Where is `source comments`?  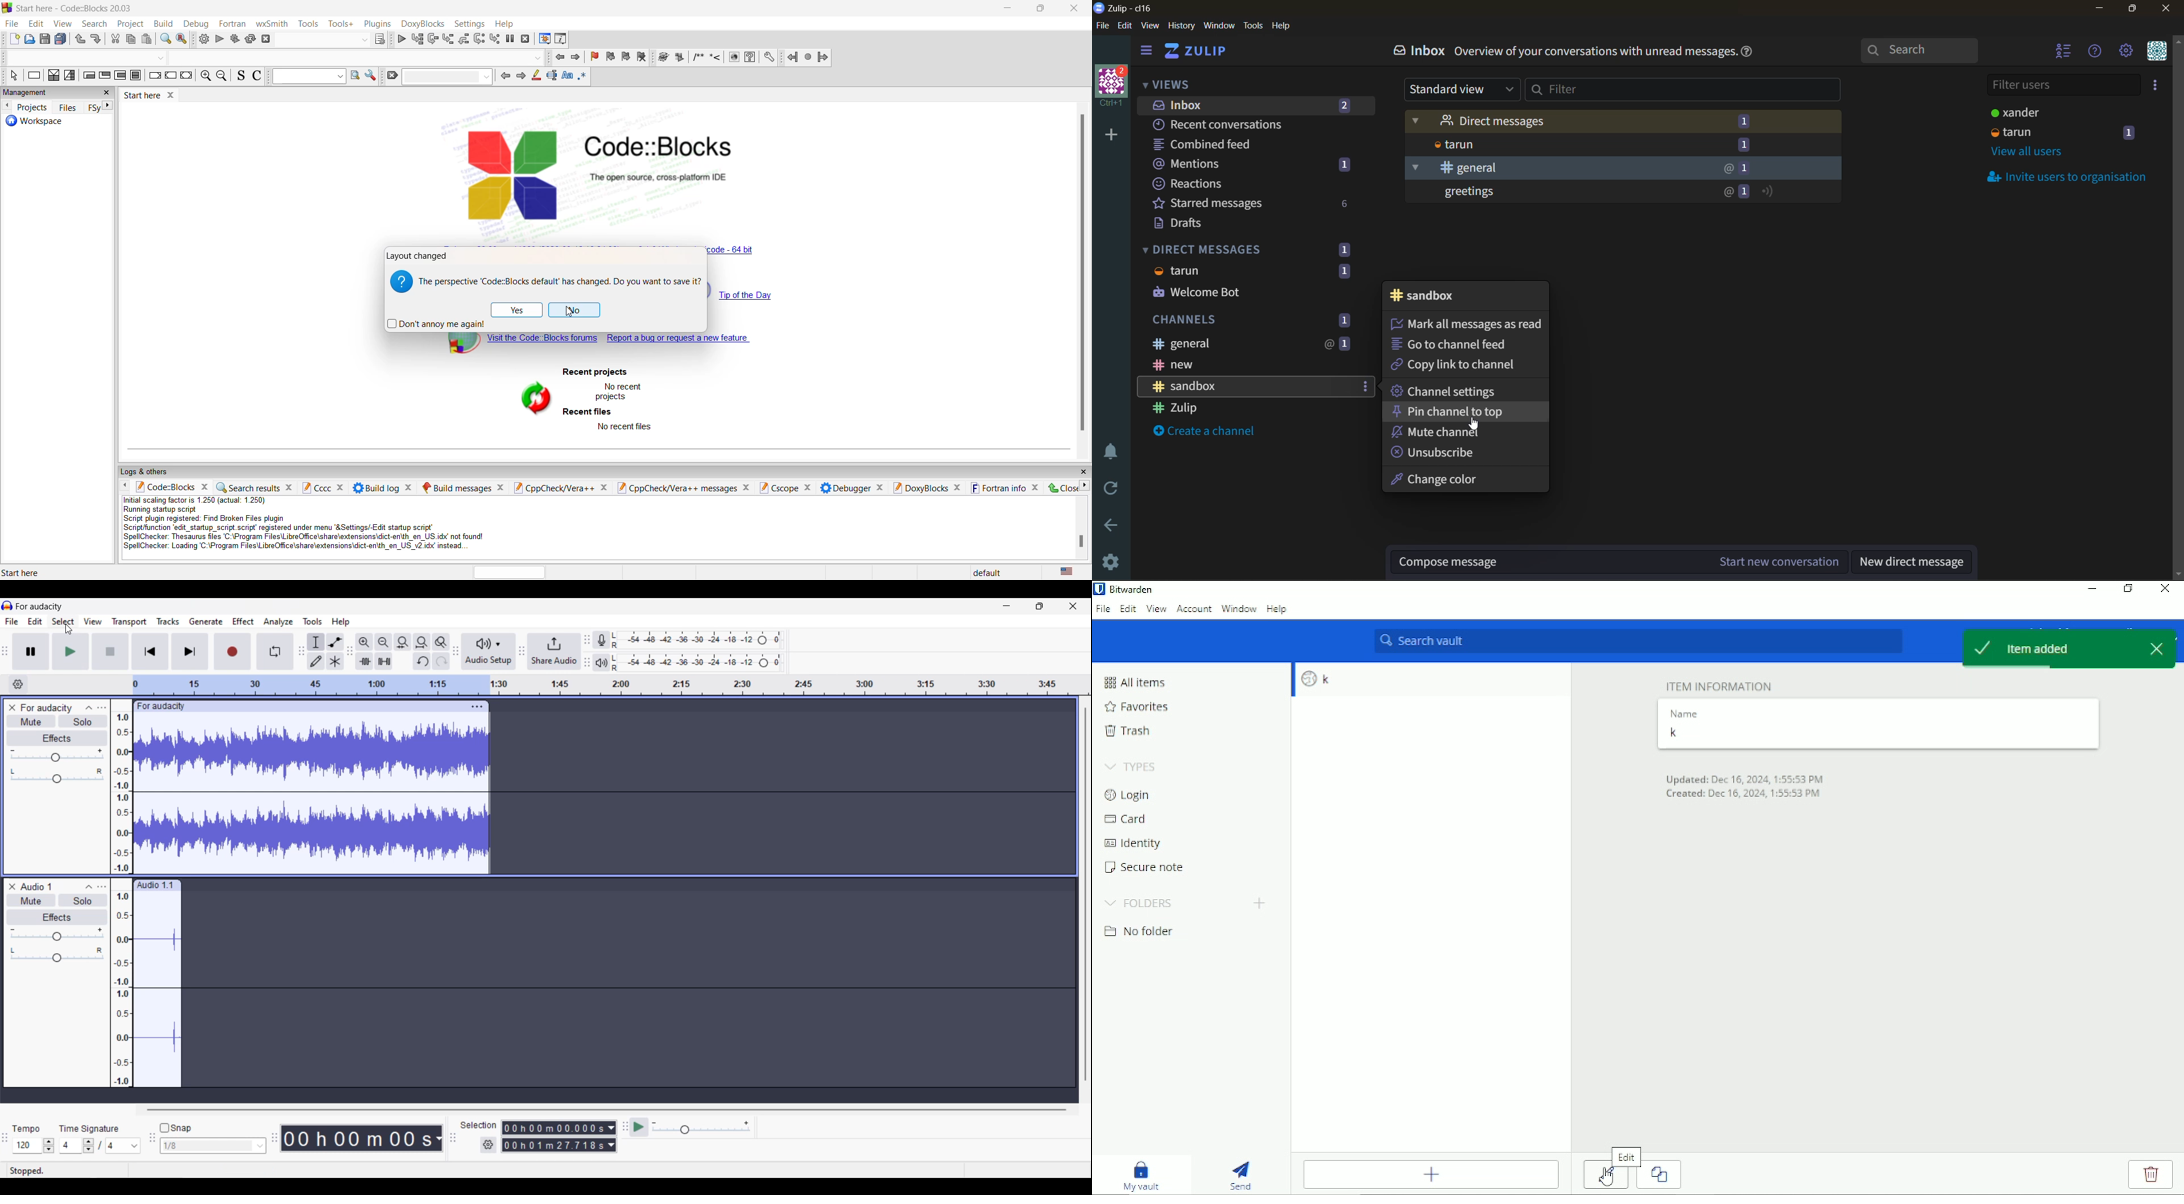 source comments is located at coordinates (242, 77).